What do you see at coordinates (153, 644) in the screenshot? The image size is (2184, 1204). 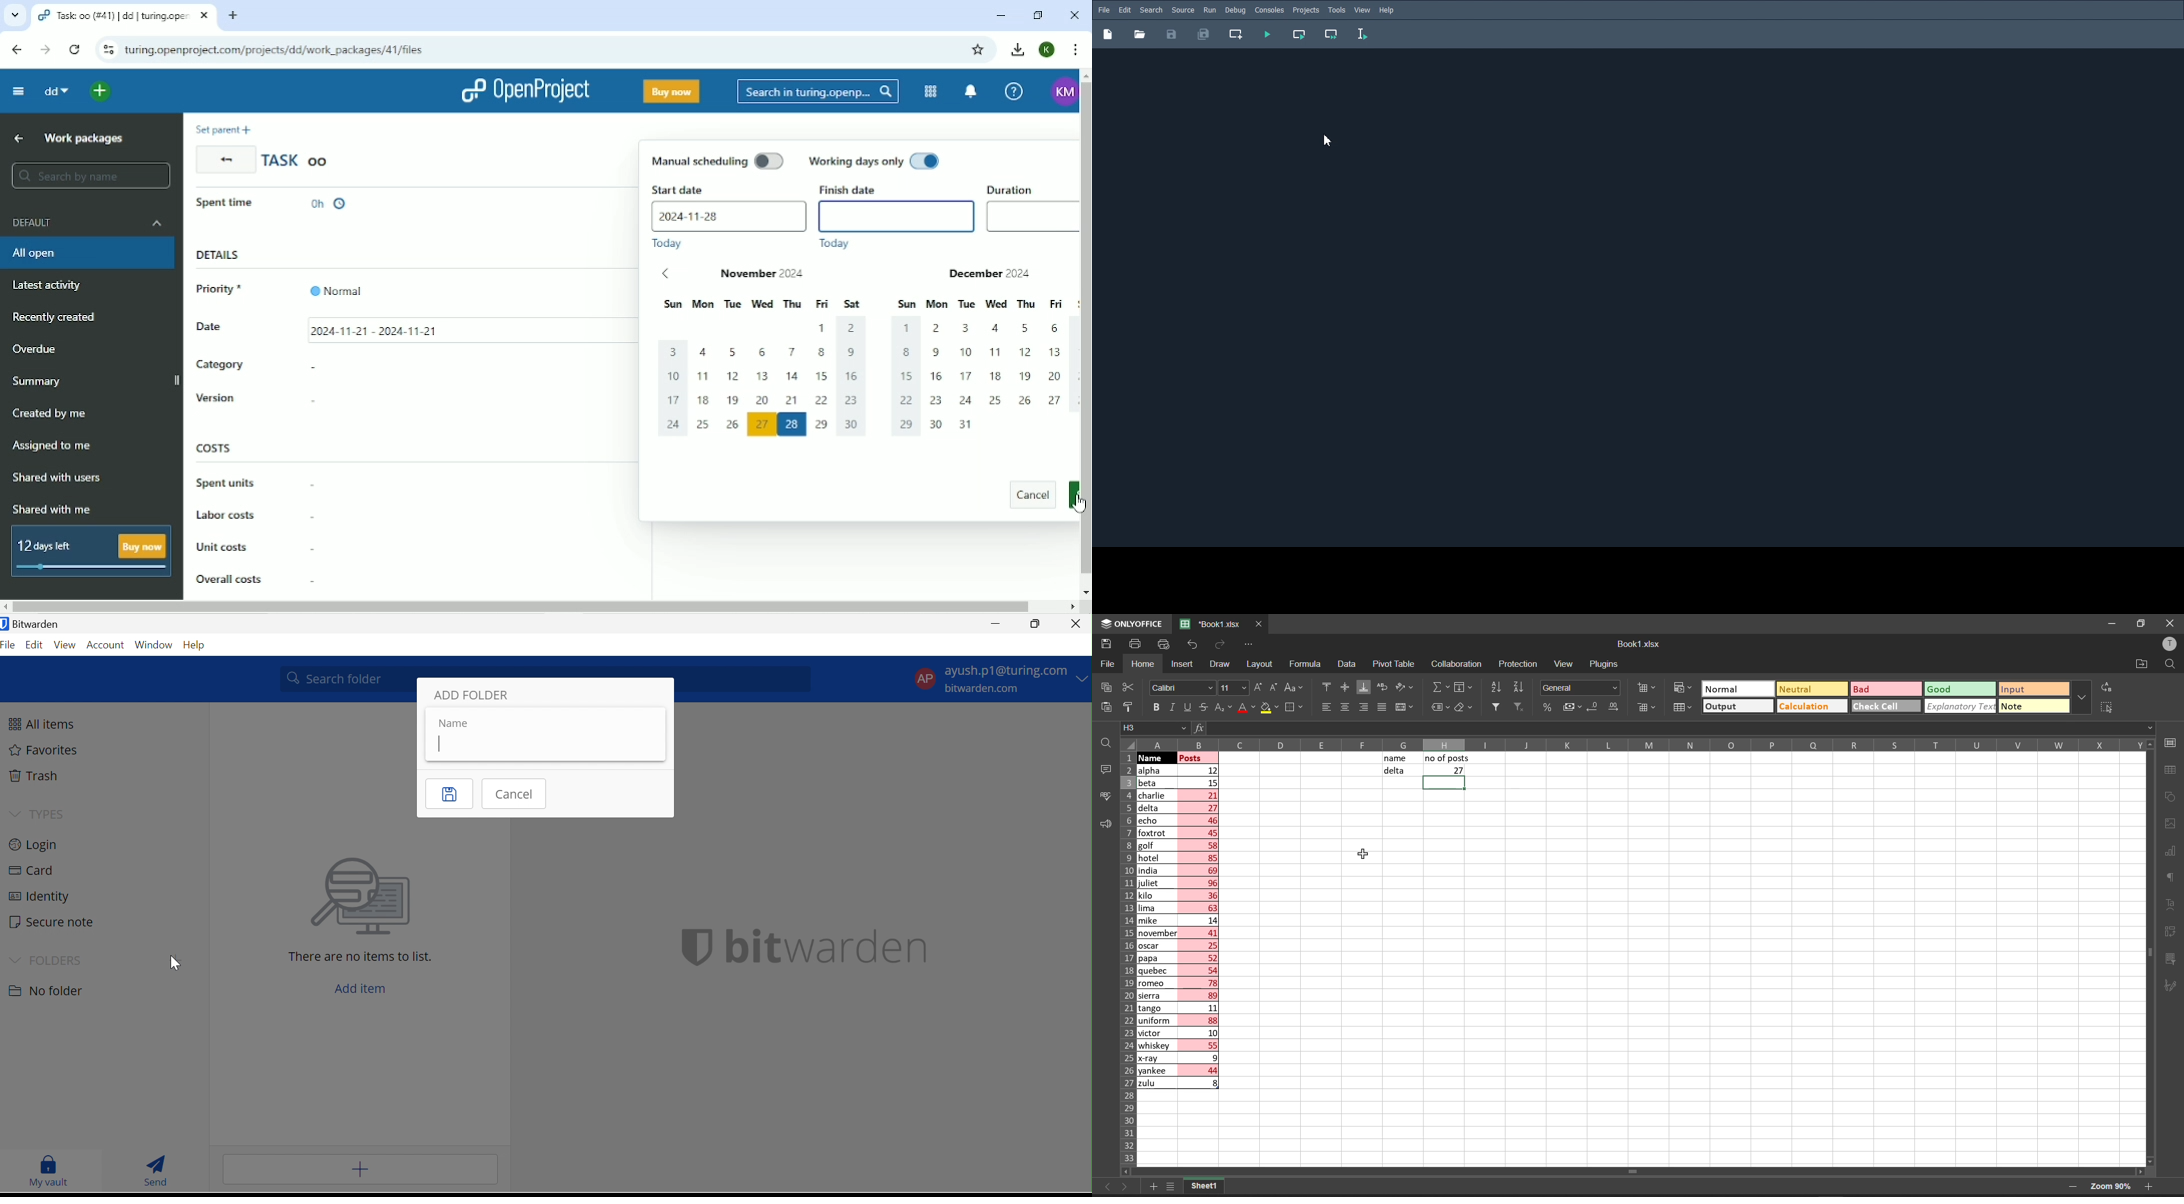 I see `Window` at bounding box center [153, 644].